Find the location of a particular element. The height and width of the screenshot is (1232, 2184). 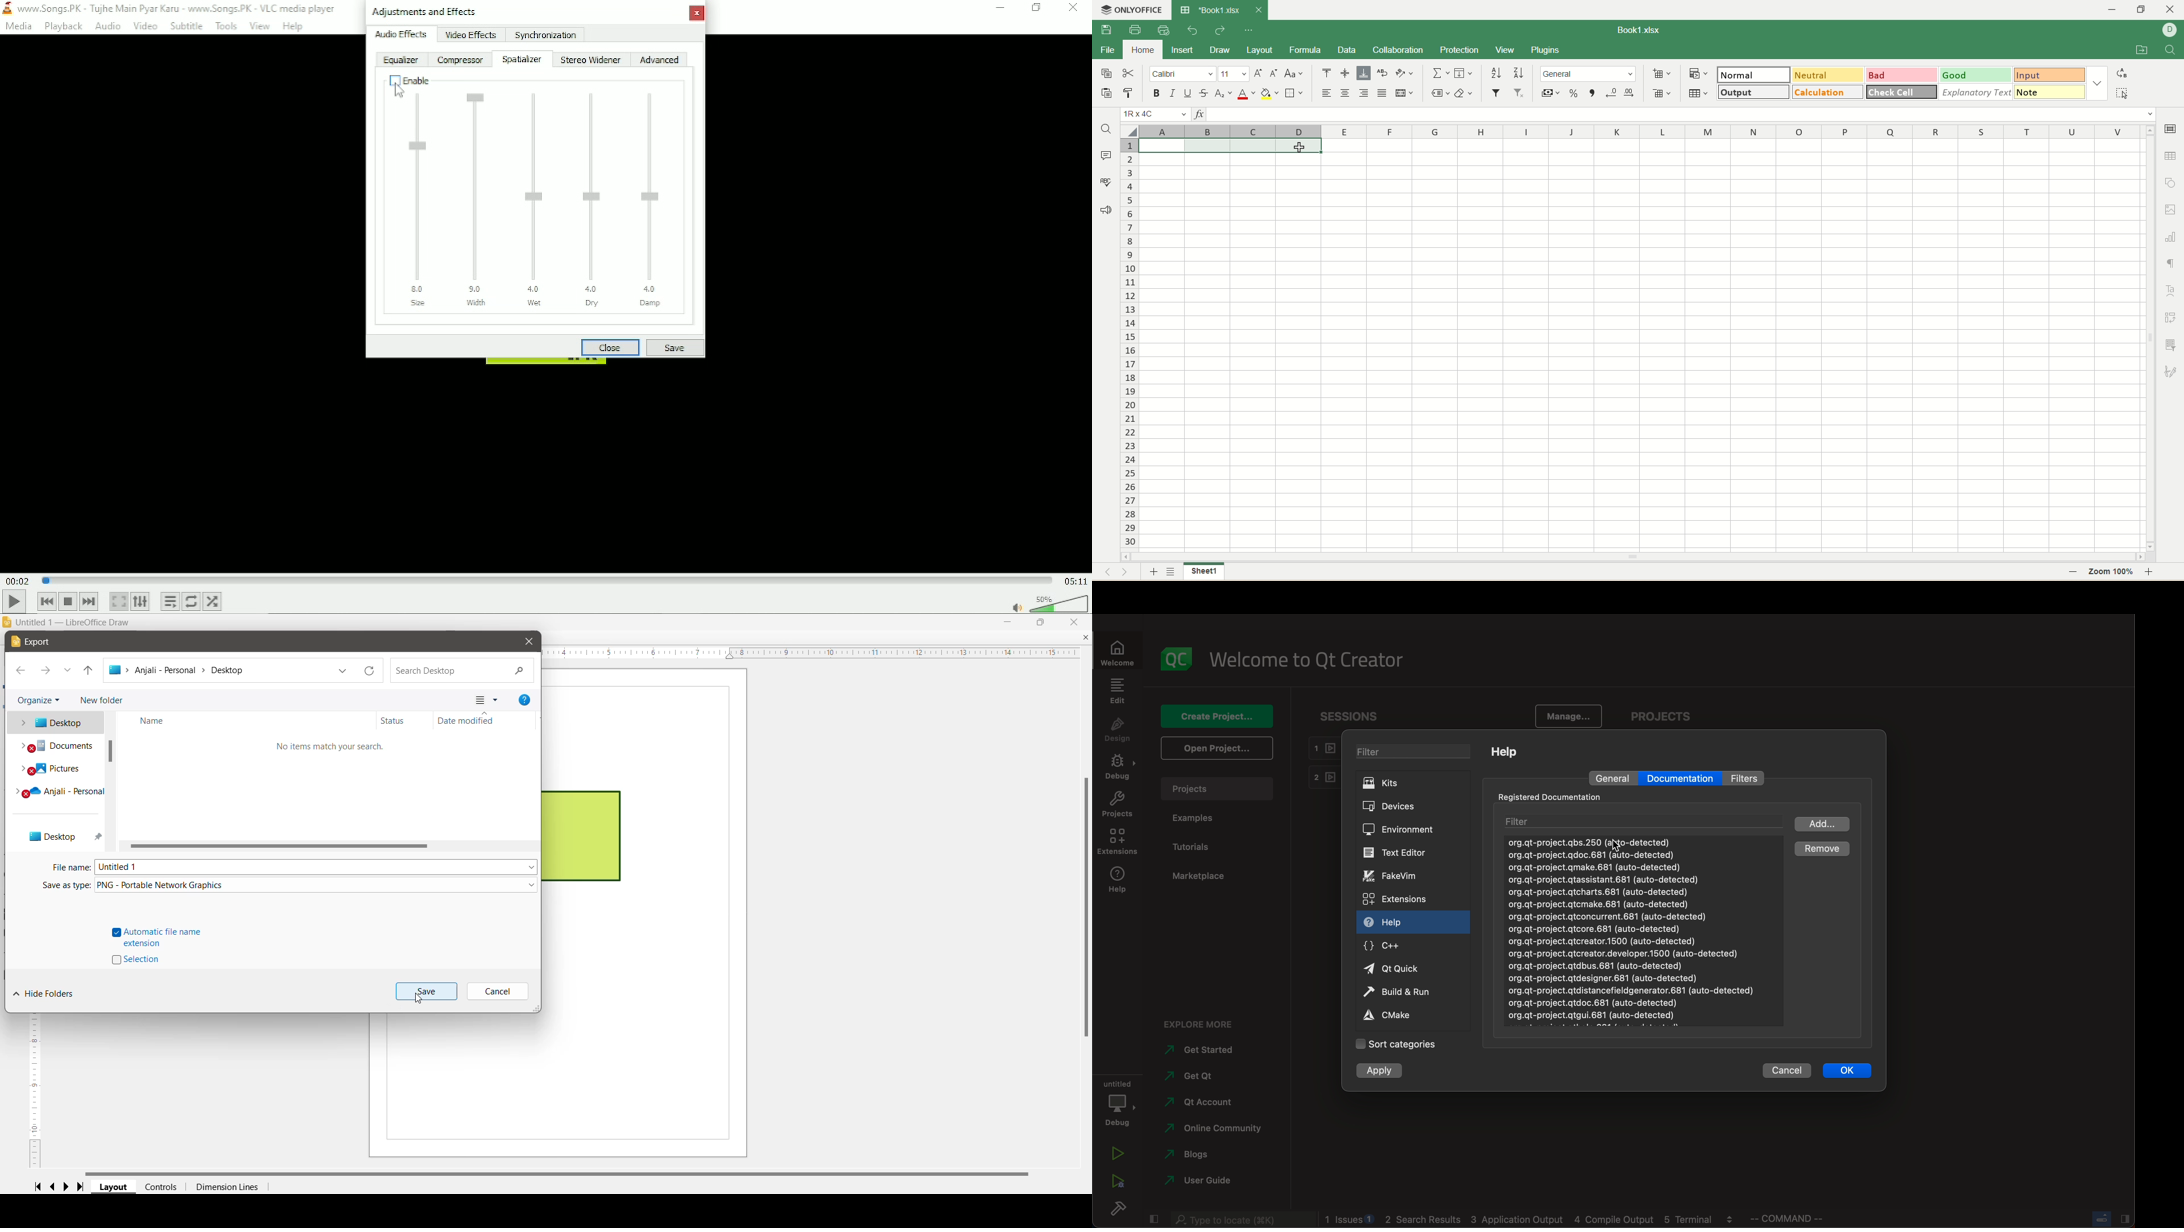

merge and center is located at coordinates (1404, 93).